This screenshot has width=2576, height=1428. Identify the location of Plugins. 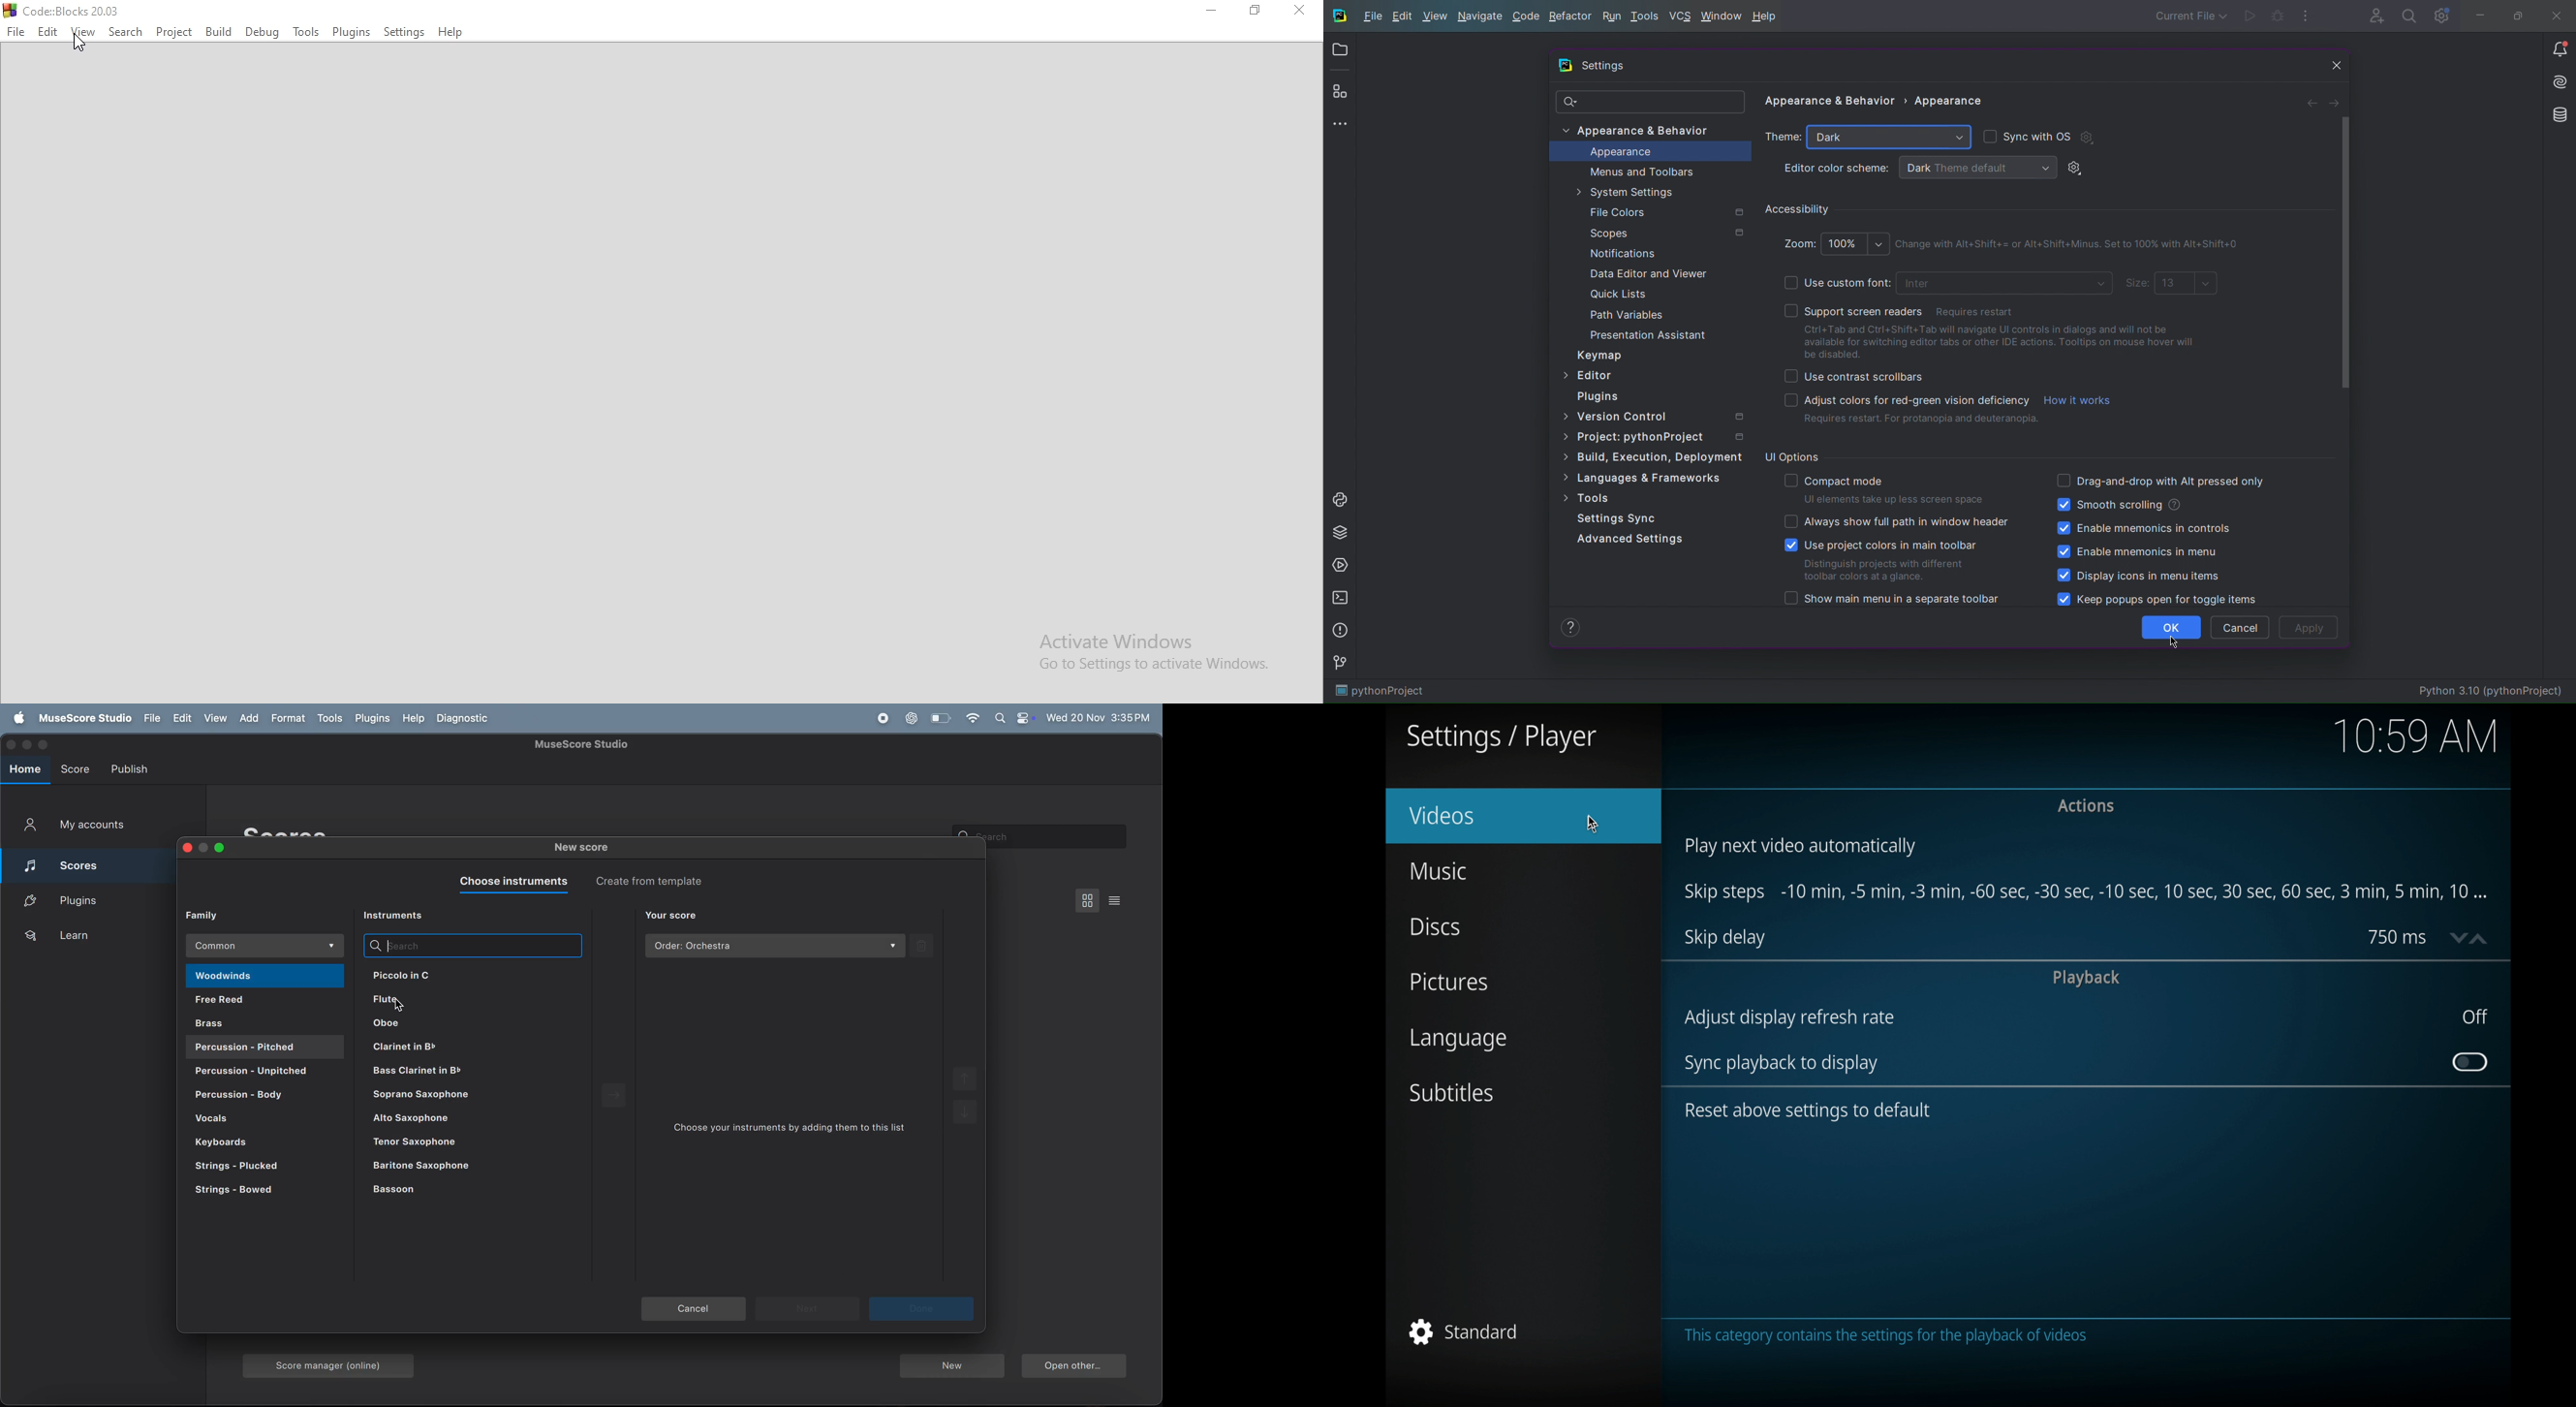
(1340, 91).